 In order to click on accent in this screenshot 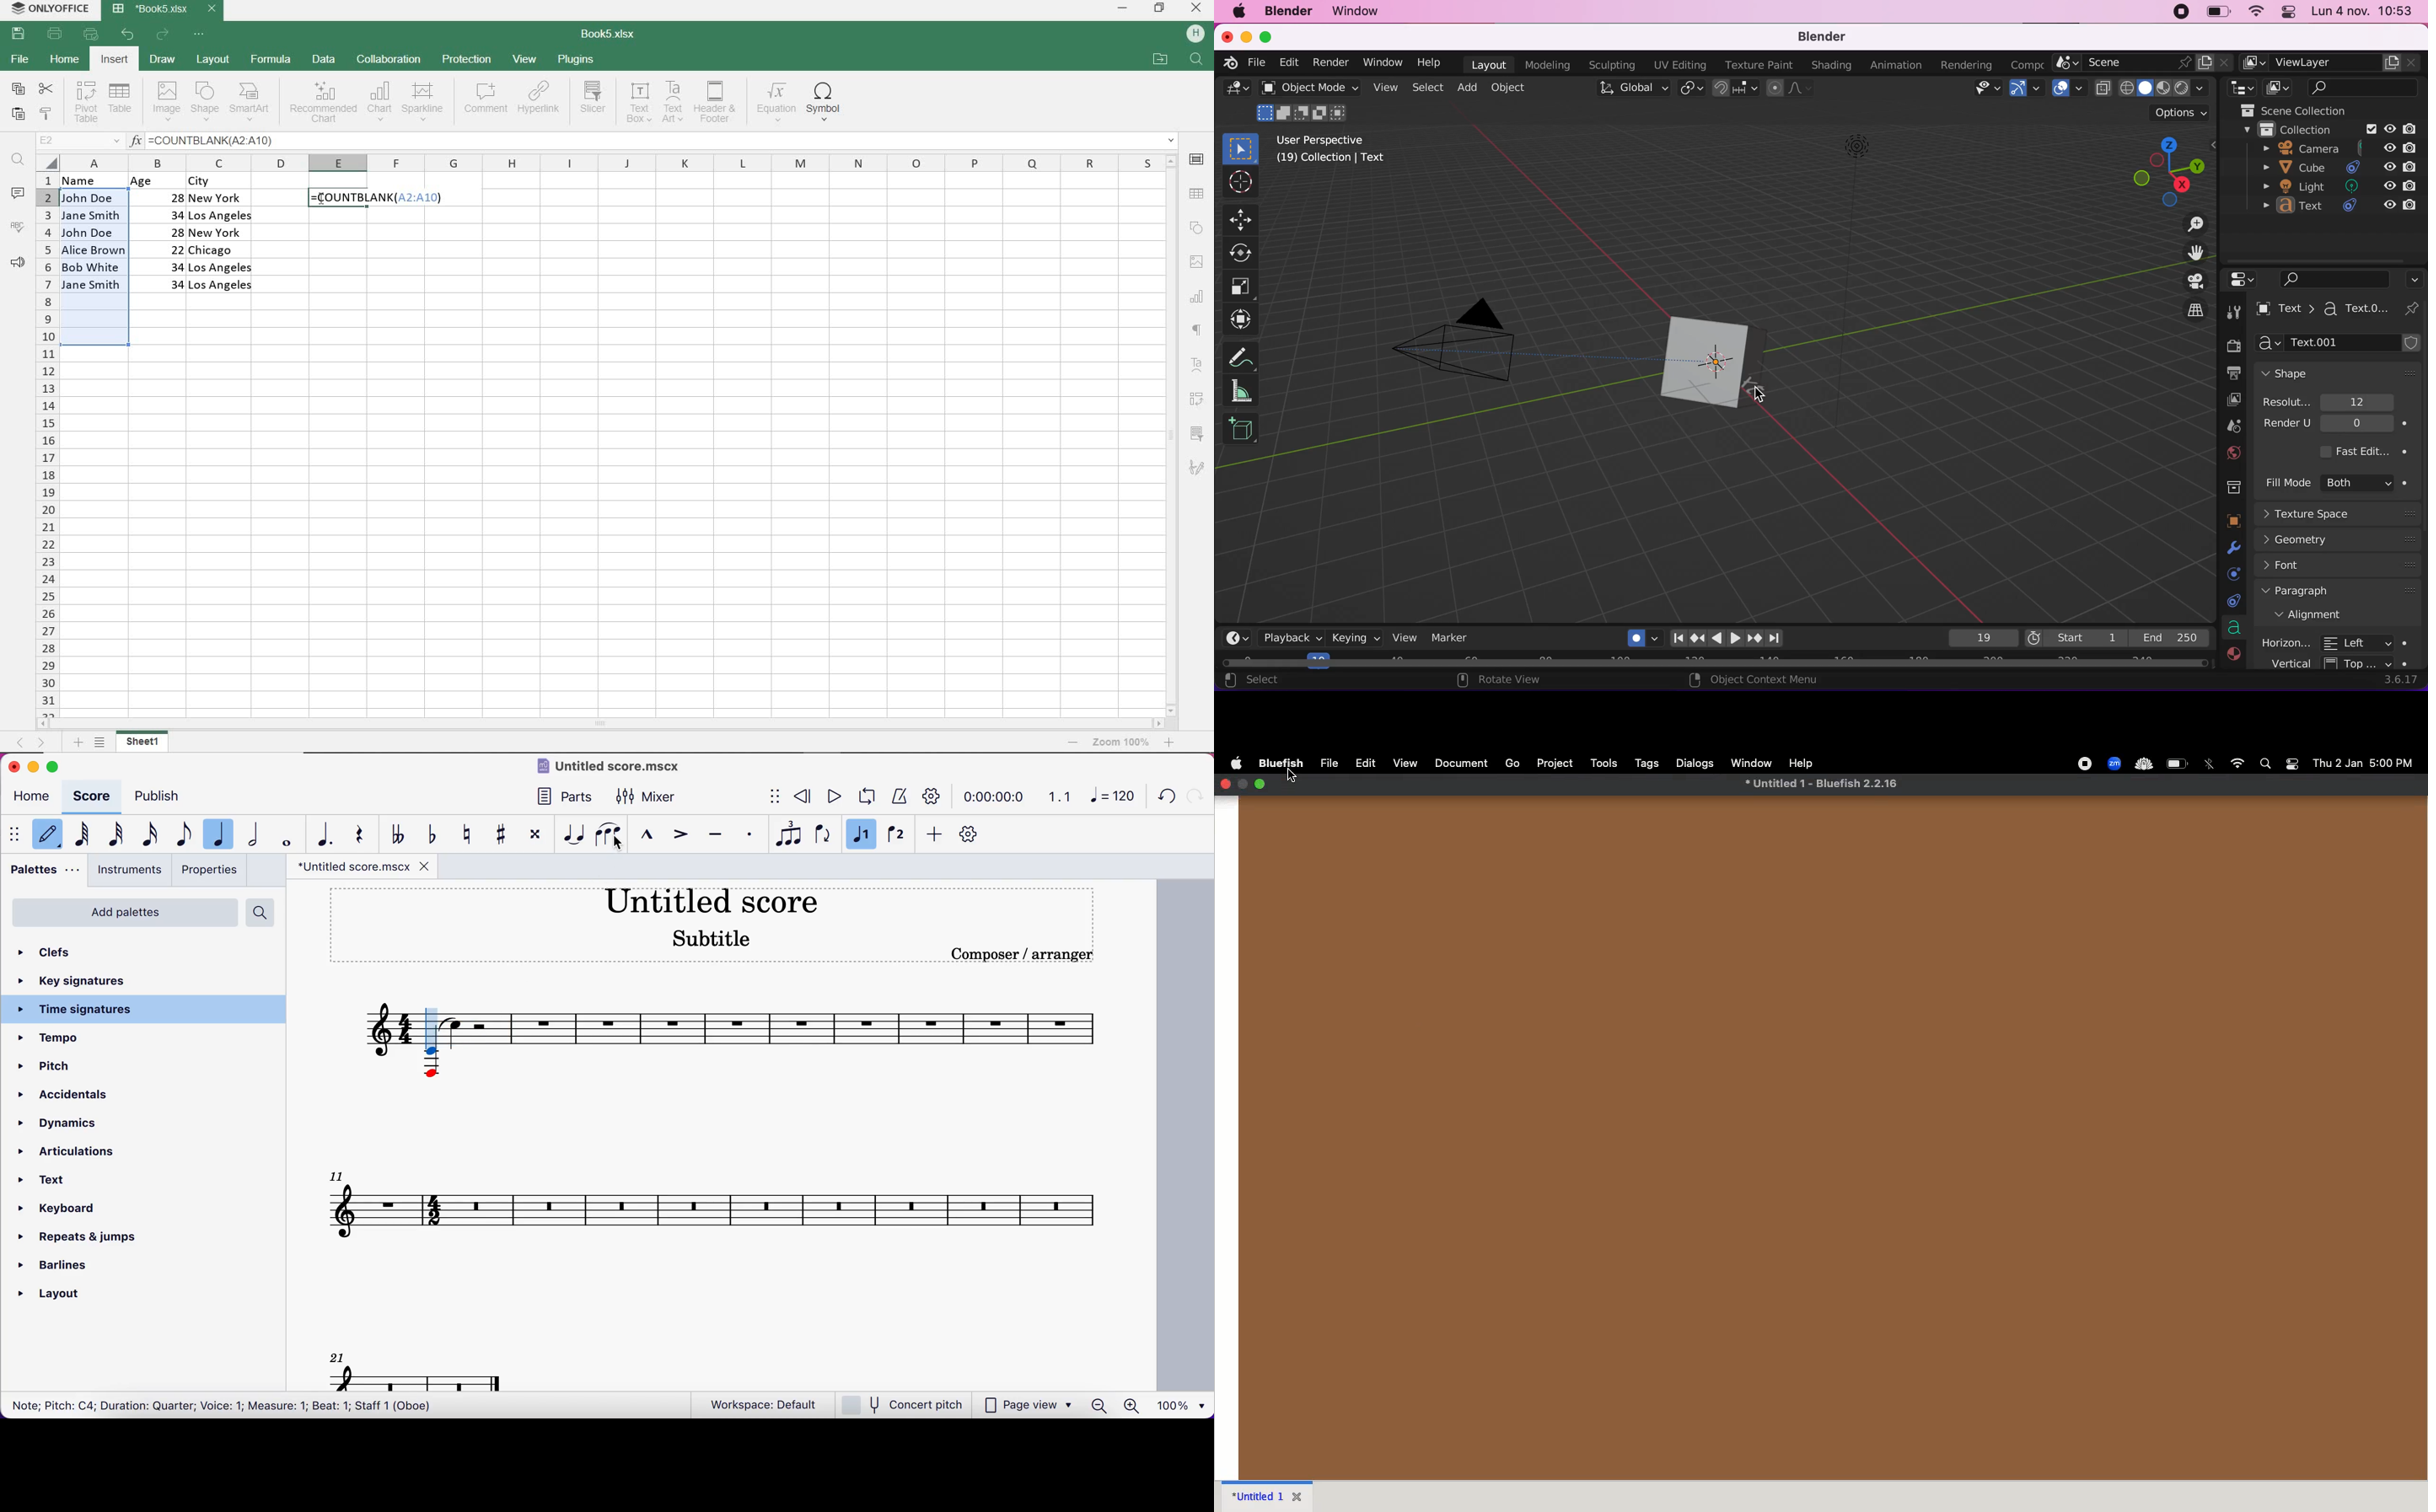, I will do `click(679, 836)`.